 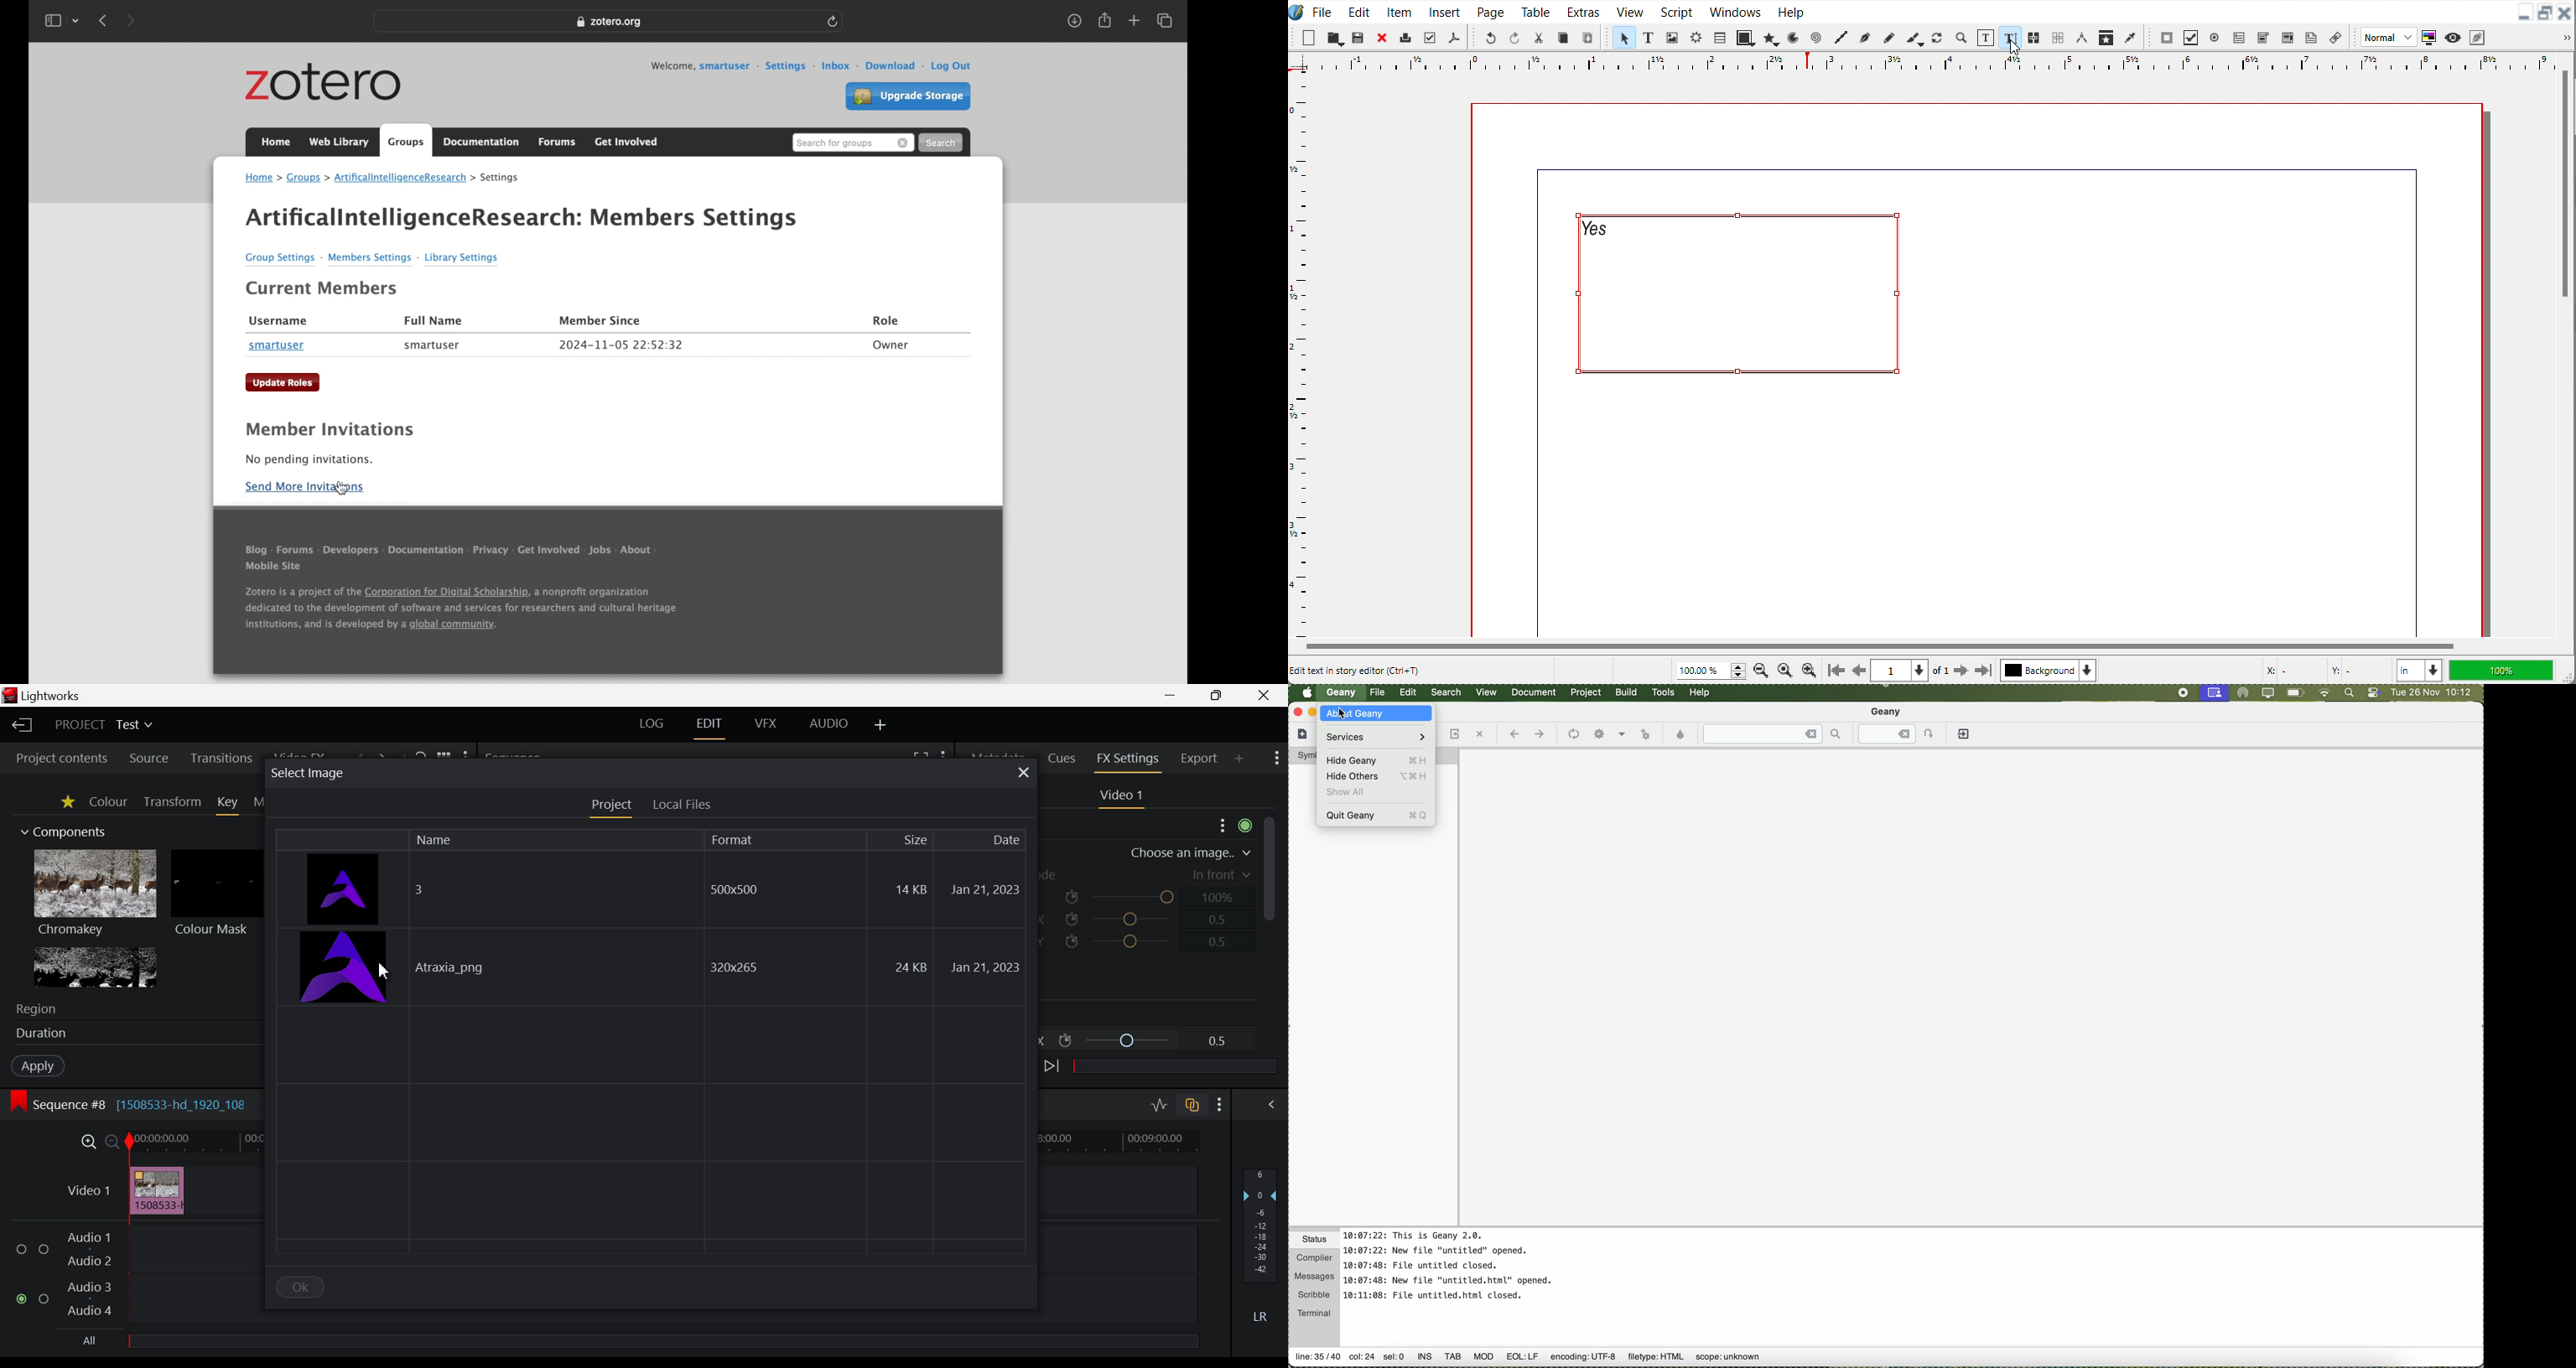 What do you see at coordinates (1344, 717) in the screenshot?
I see `Pointer` at bounding box center [1344, 717].